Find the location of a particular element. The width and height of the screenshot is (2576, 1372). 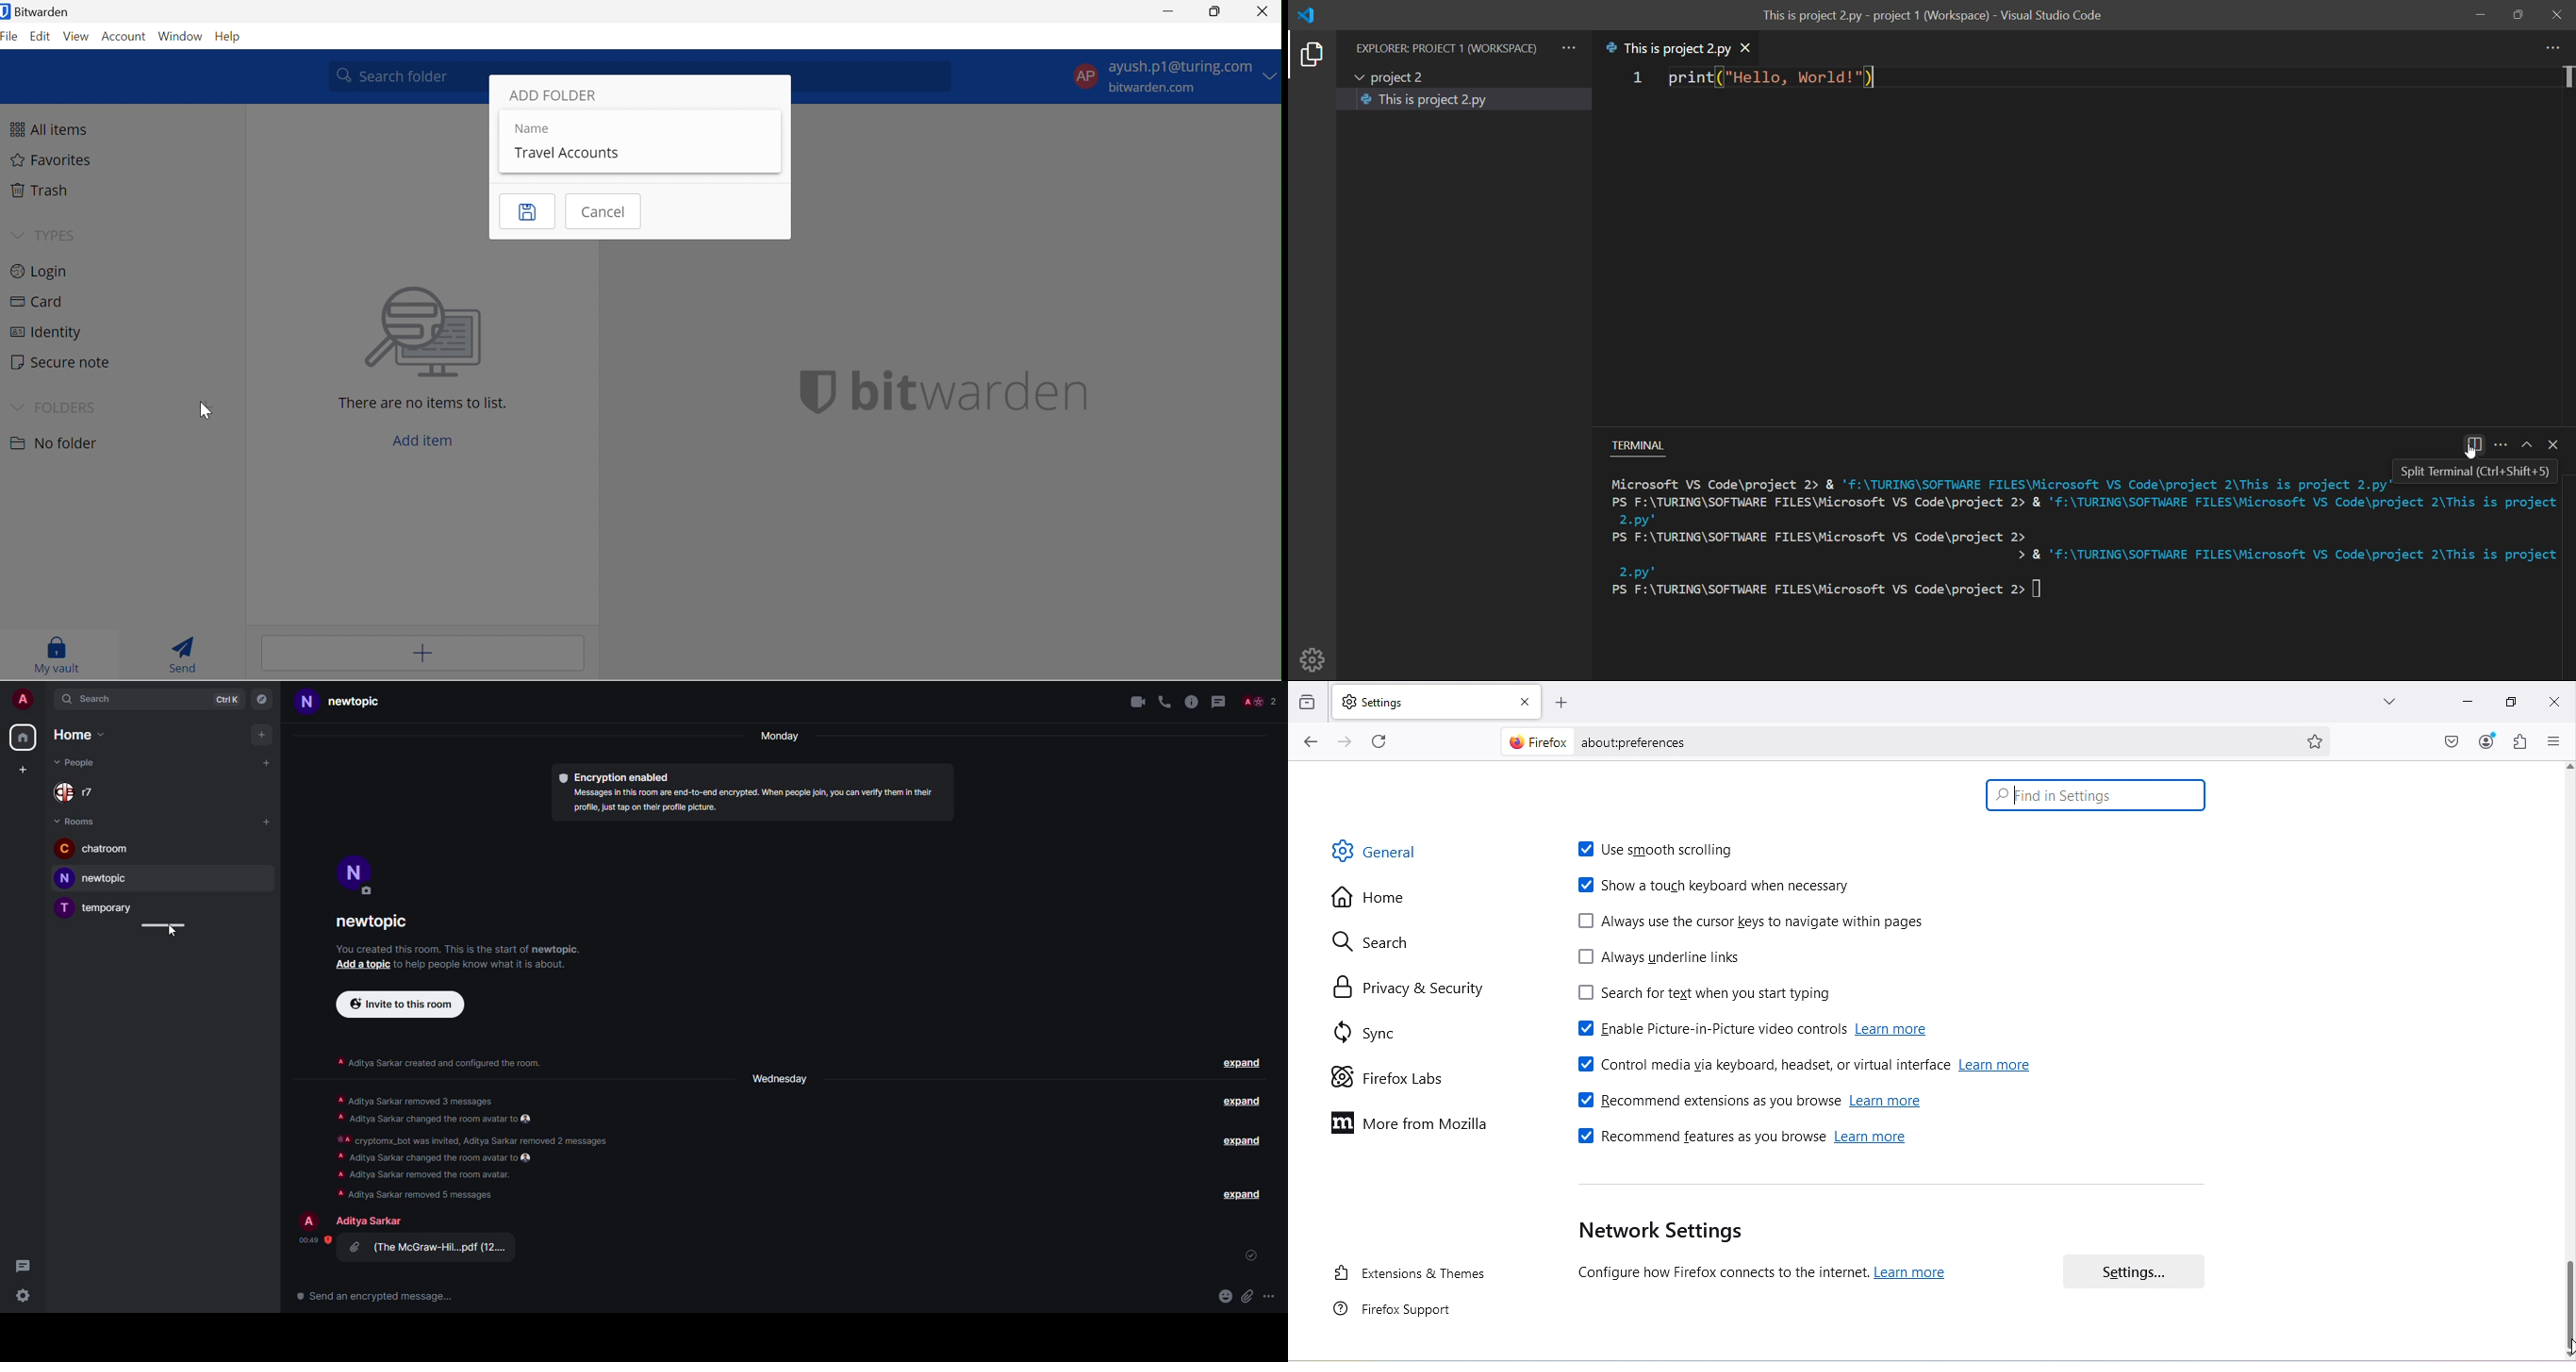

more is located at coordinates (2553, 47).